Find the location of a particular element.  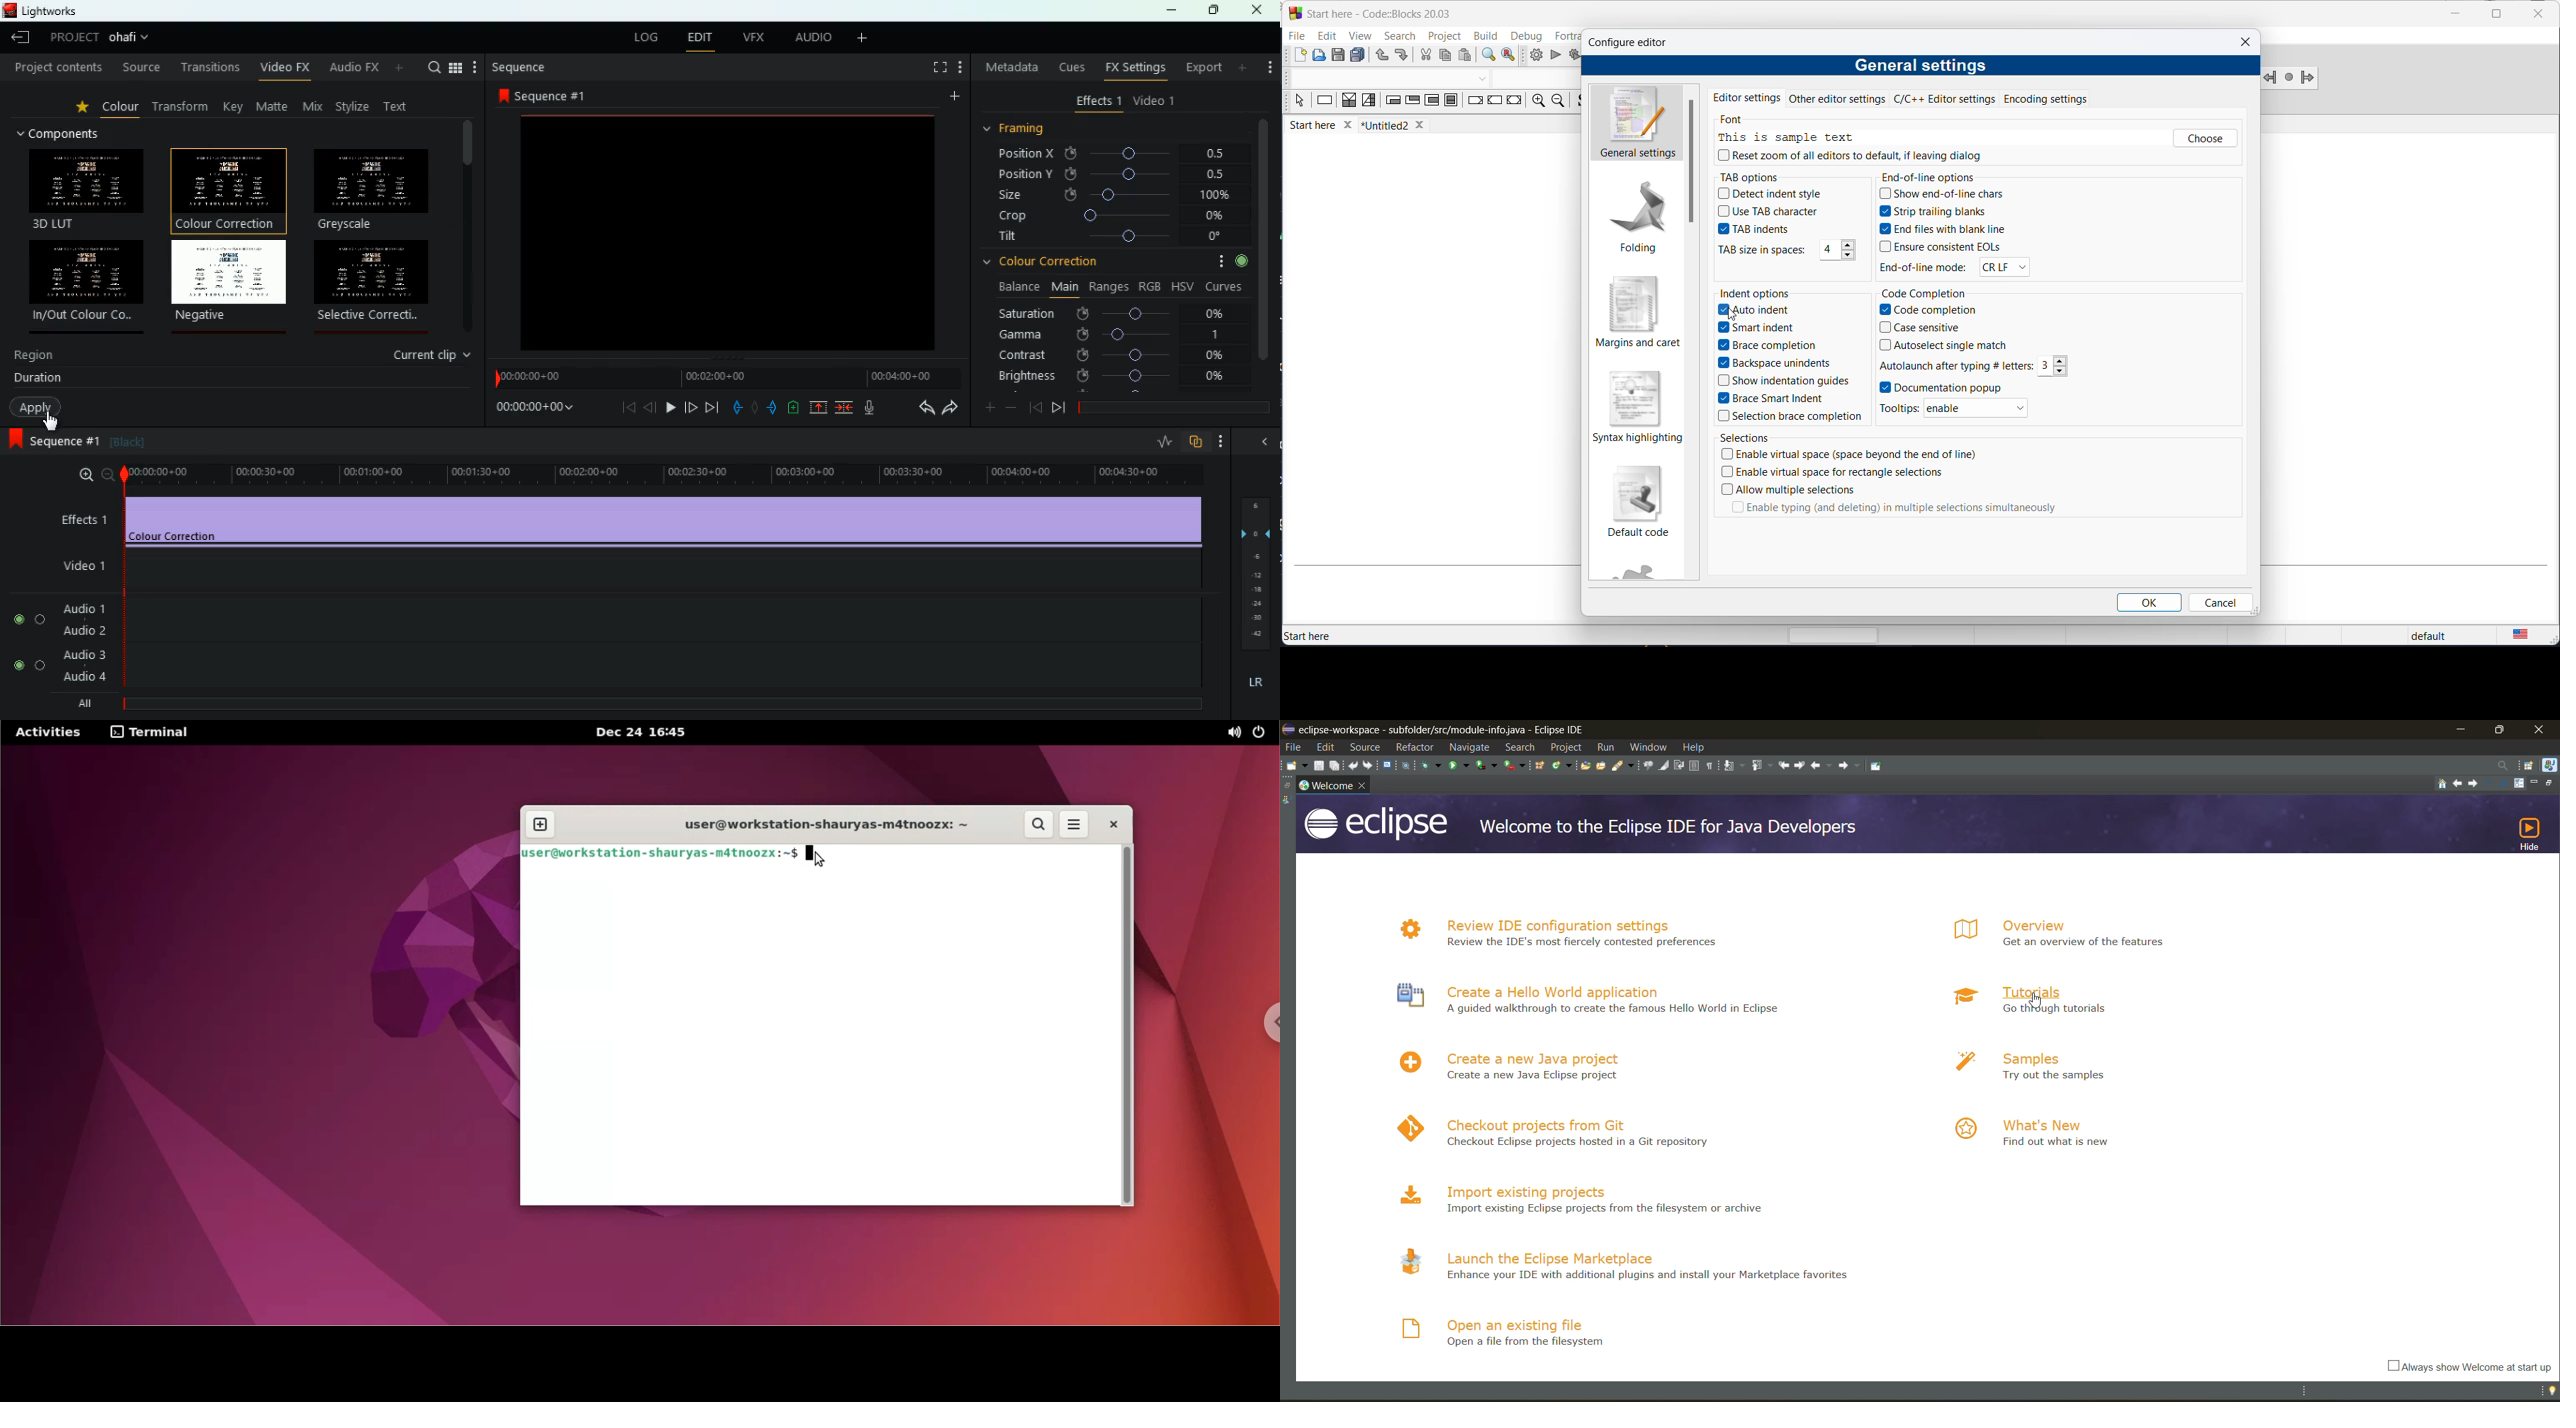

open an existing file is located at coordinates (1517, 1335).